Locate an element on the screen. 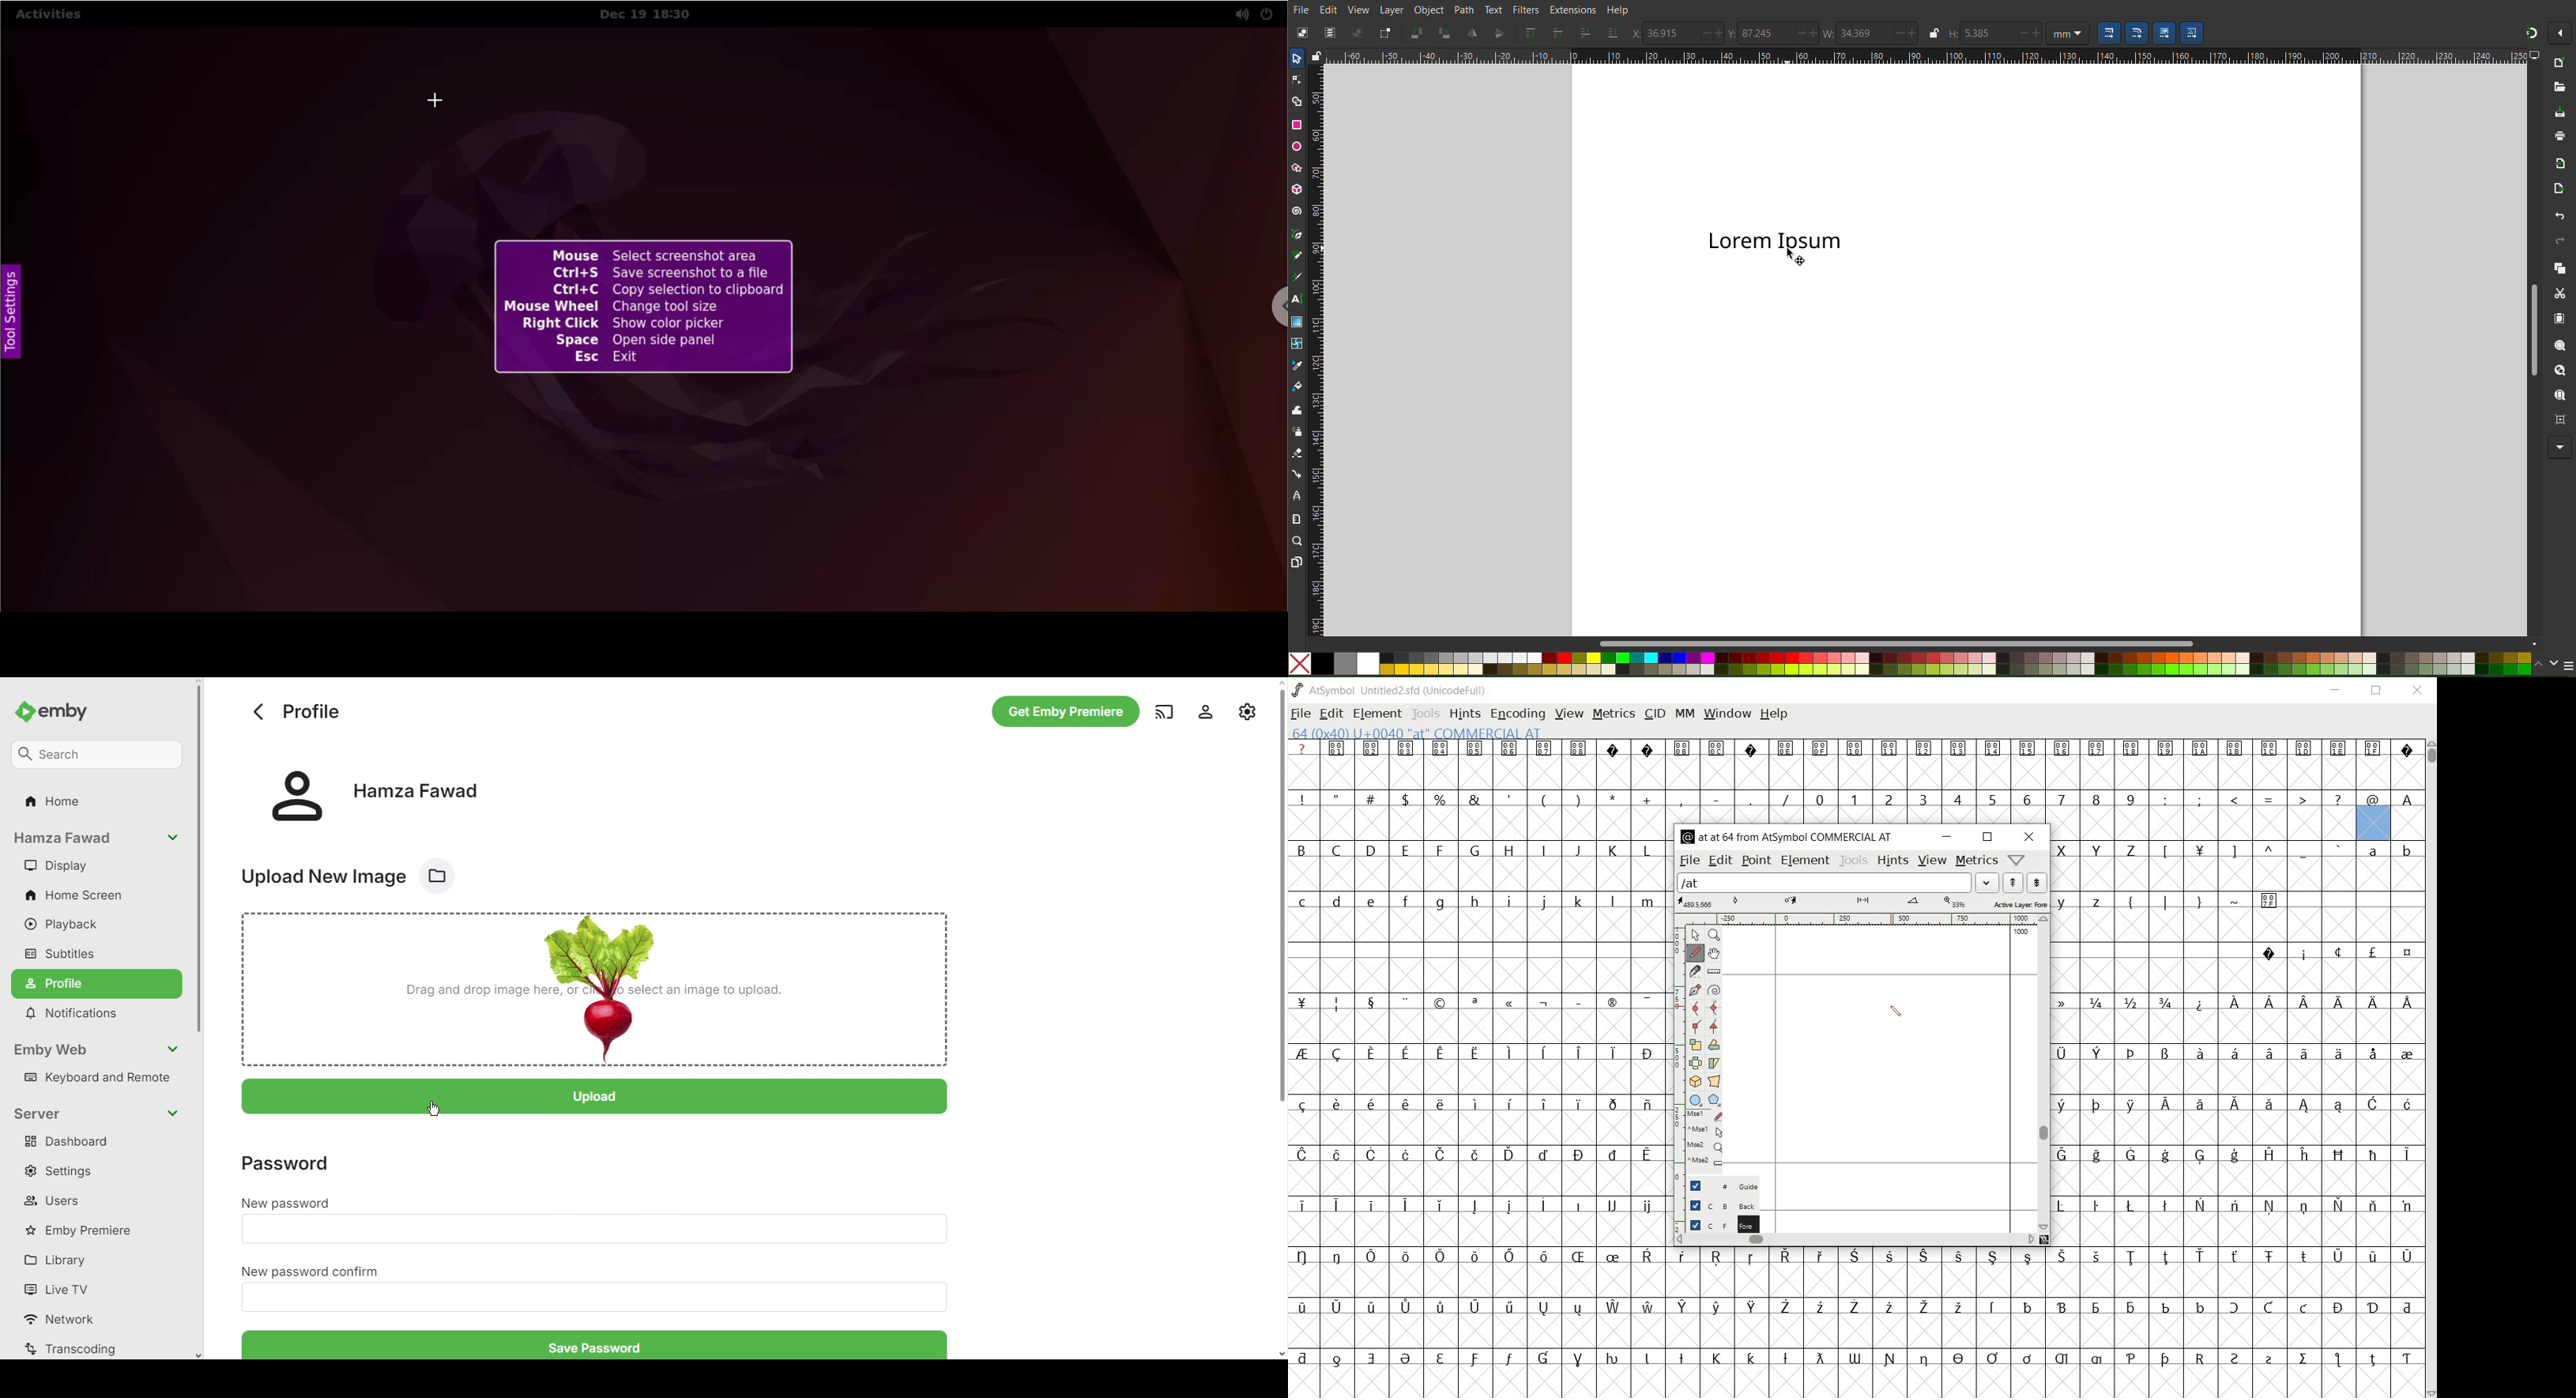  Rectangle is located at coordinates (1297, 125).